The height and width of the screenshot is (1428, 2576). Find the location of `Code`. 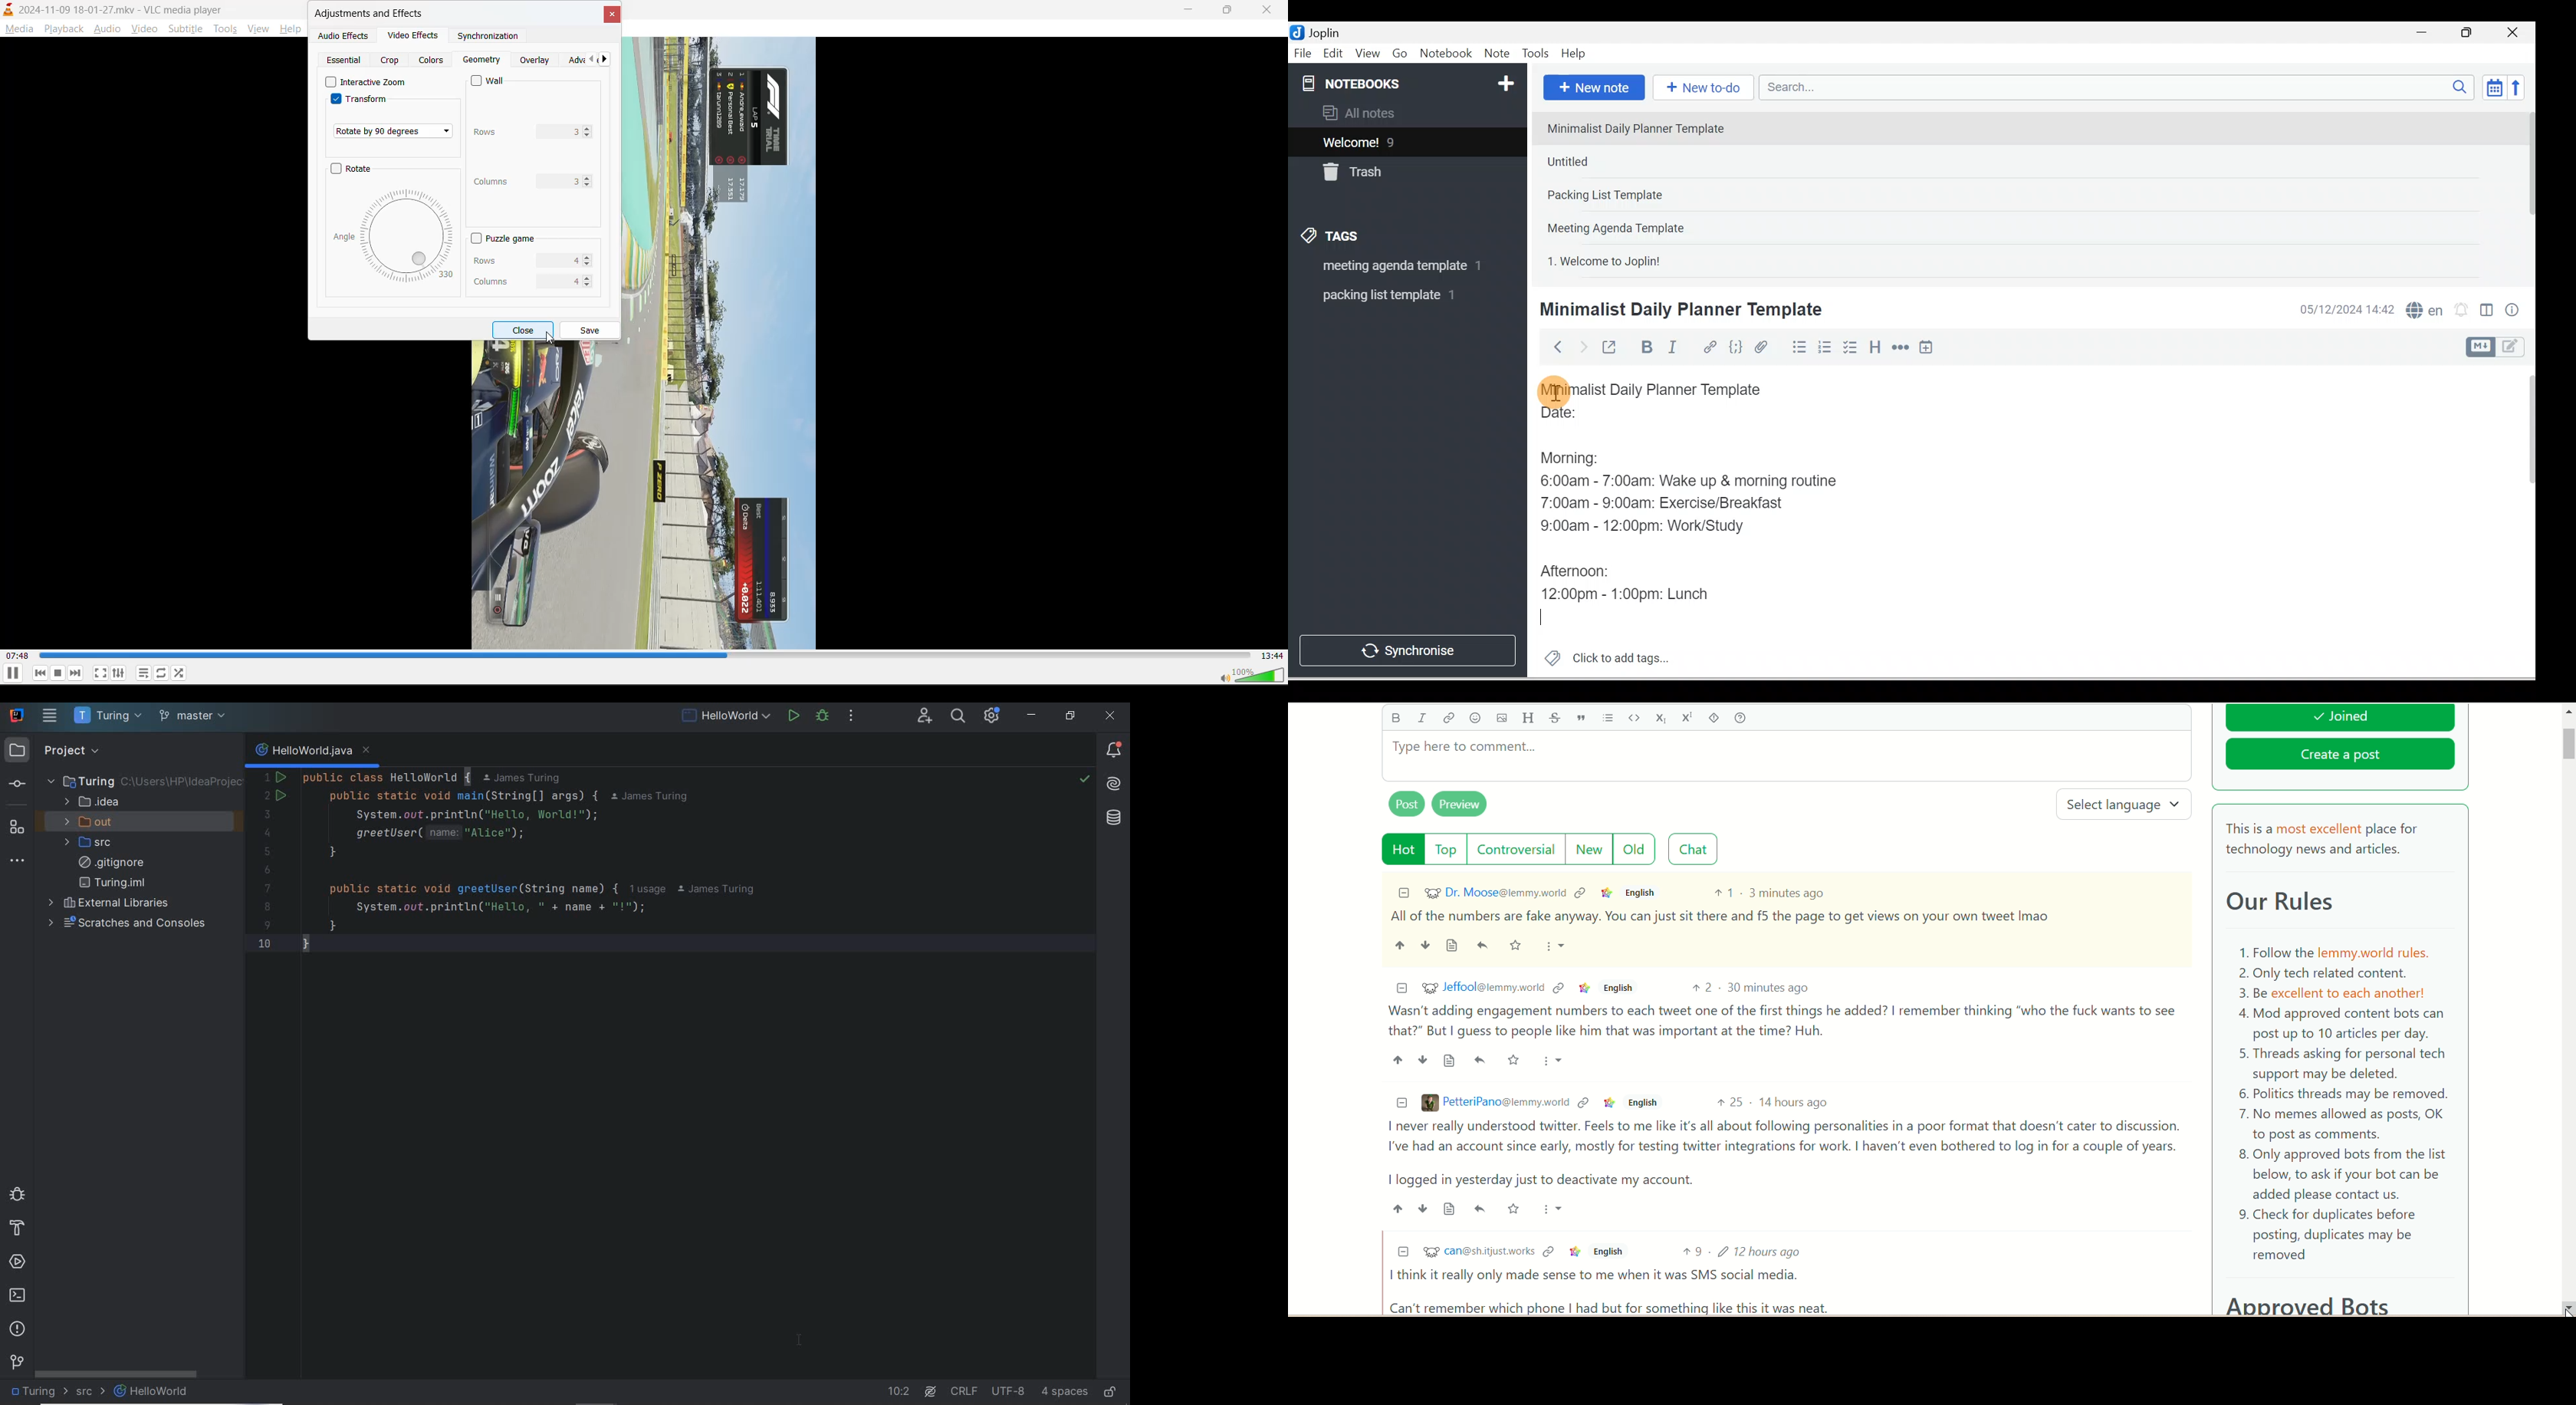

Code is located at coordinates (1736, 348).